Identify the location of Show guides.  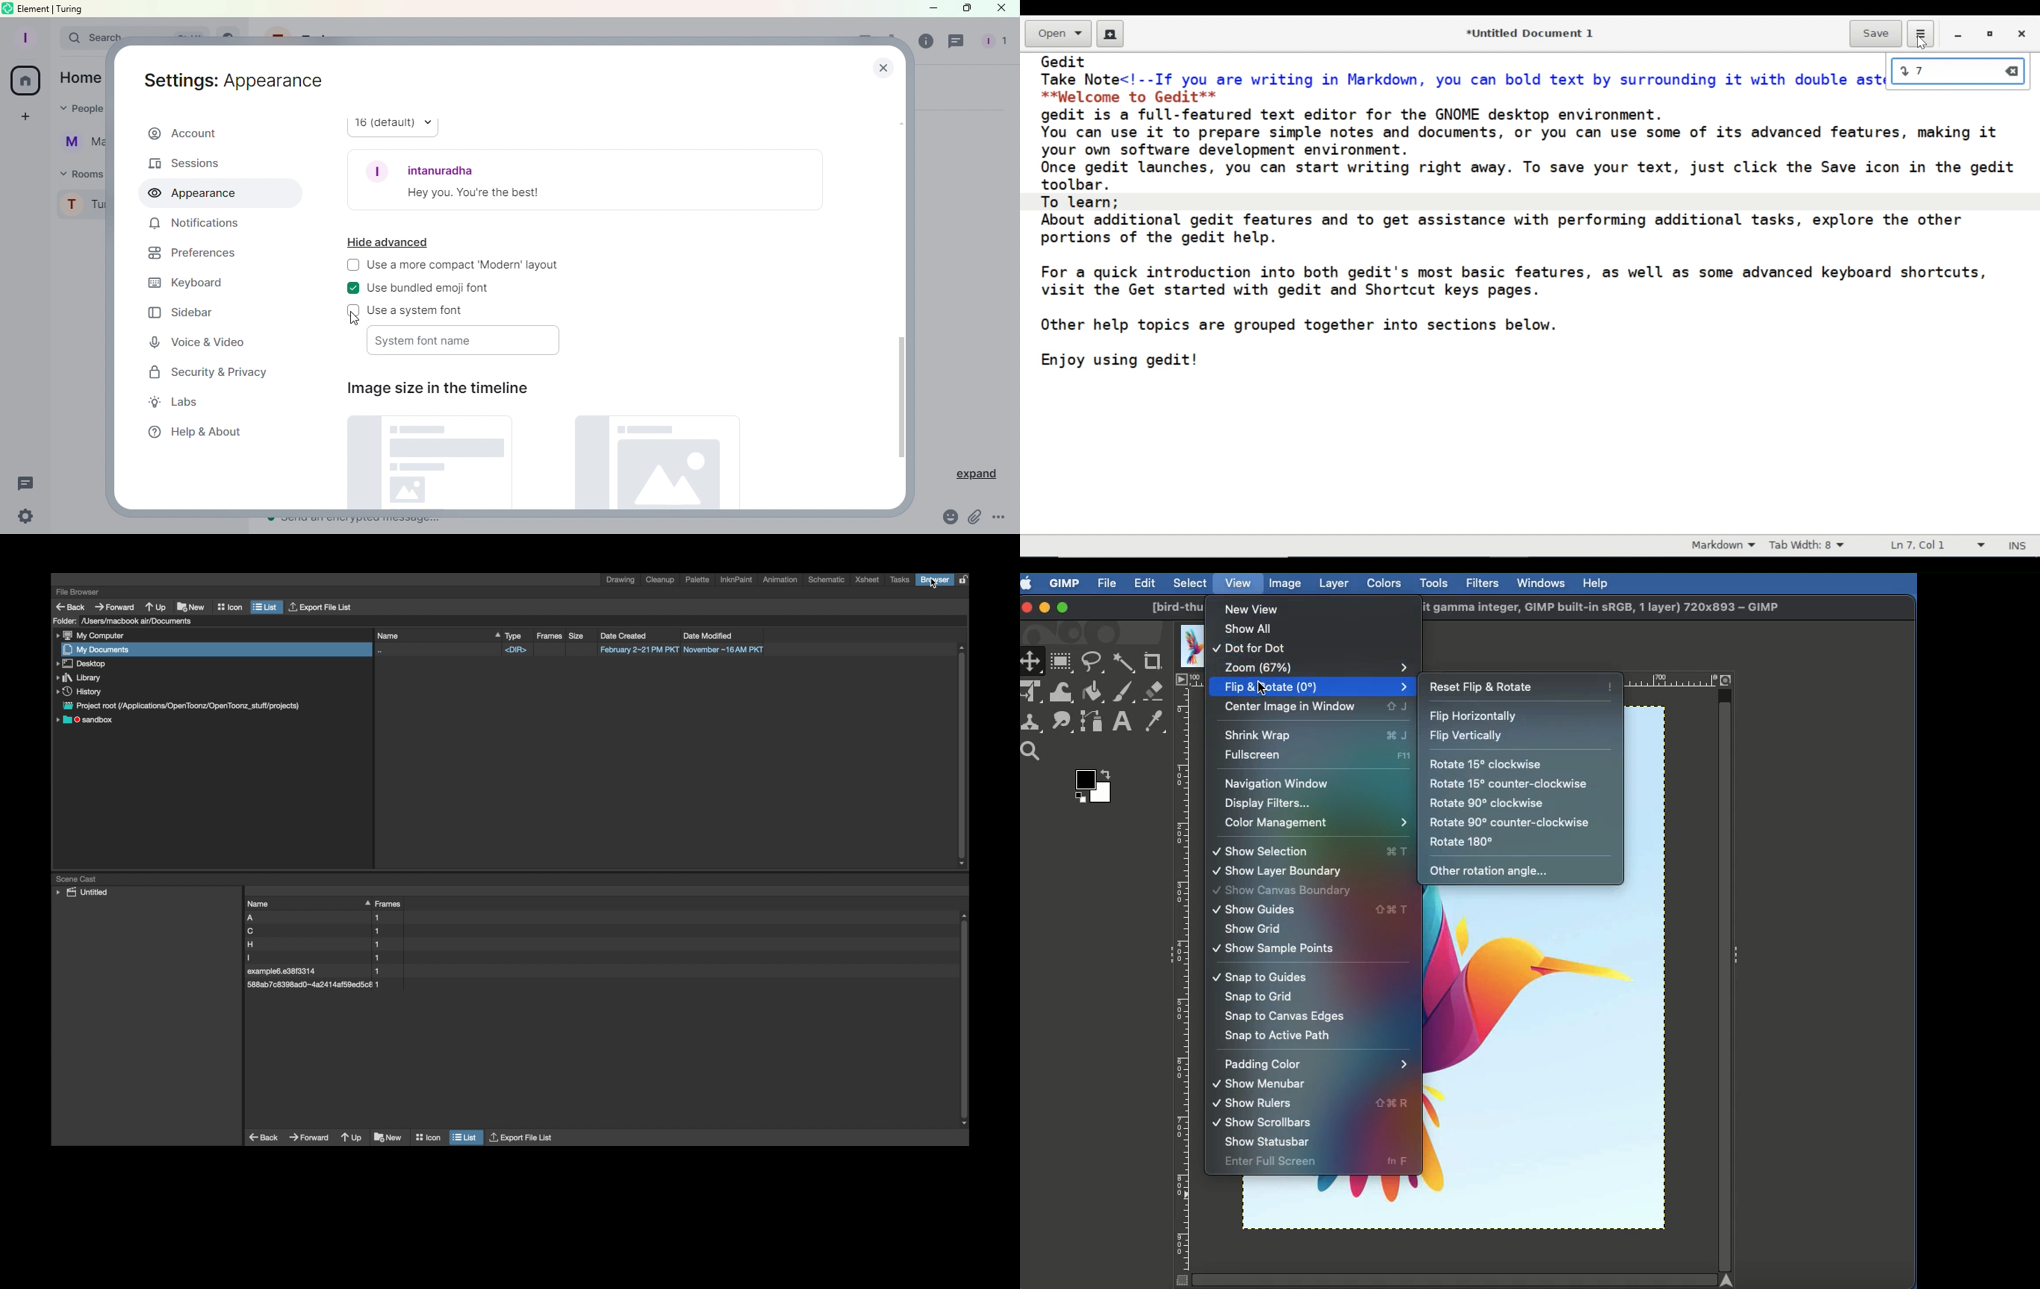
(1279, 909).